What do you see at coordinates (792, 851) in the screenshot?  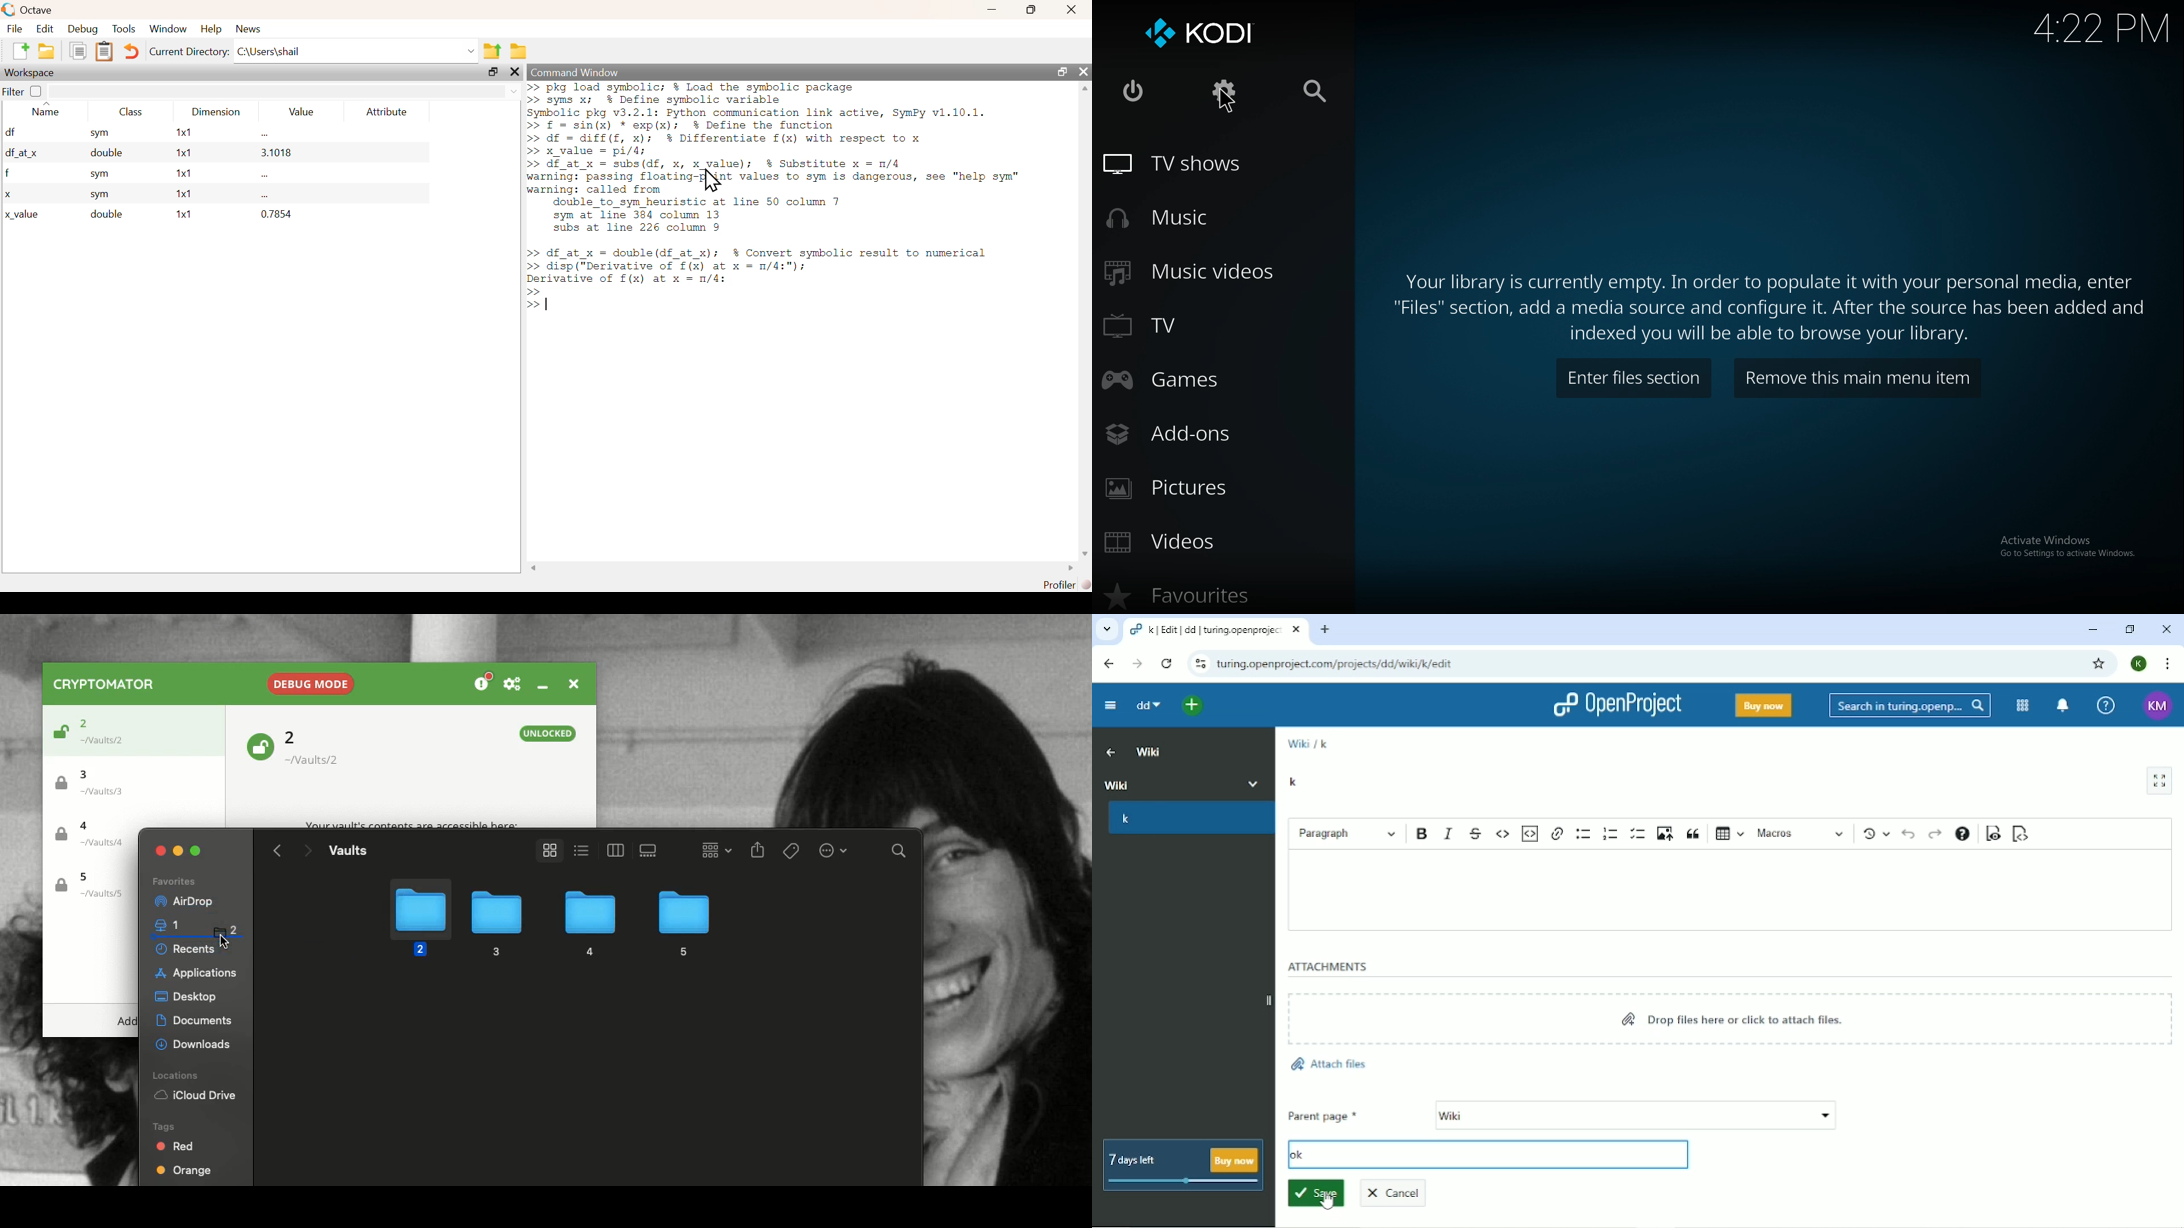 I see `Tags` at bounding box center [792, 851].